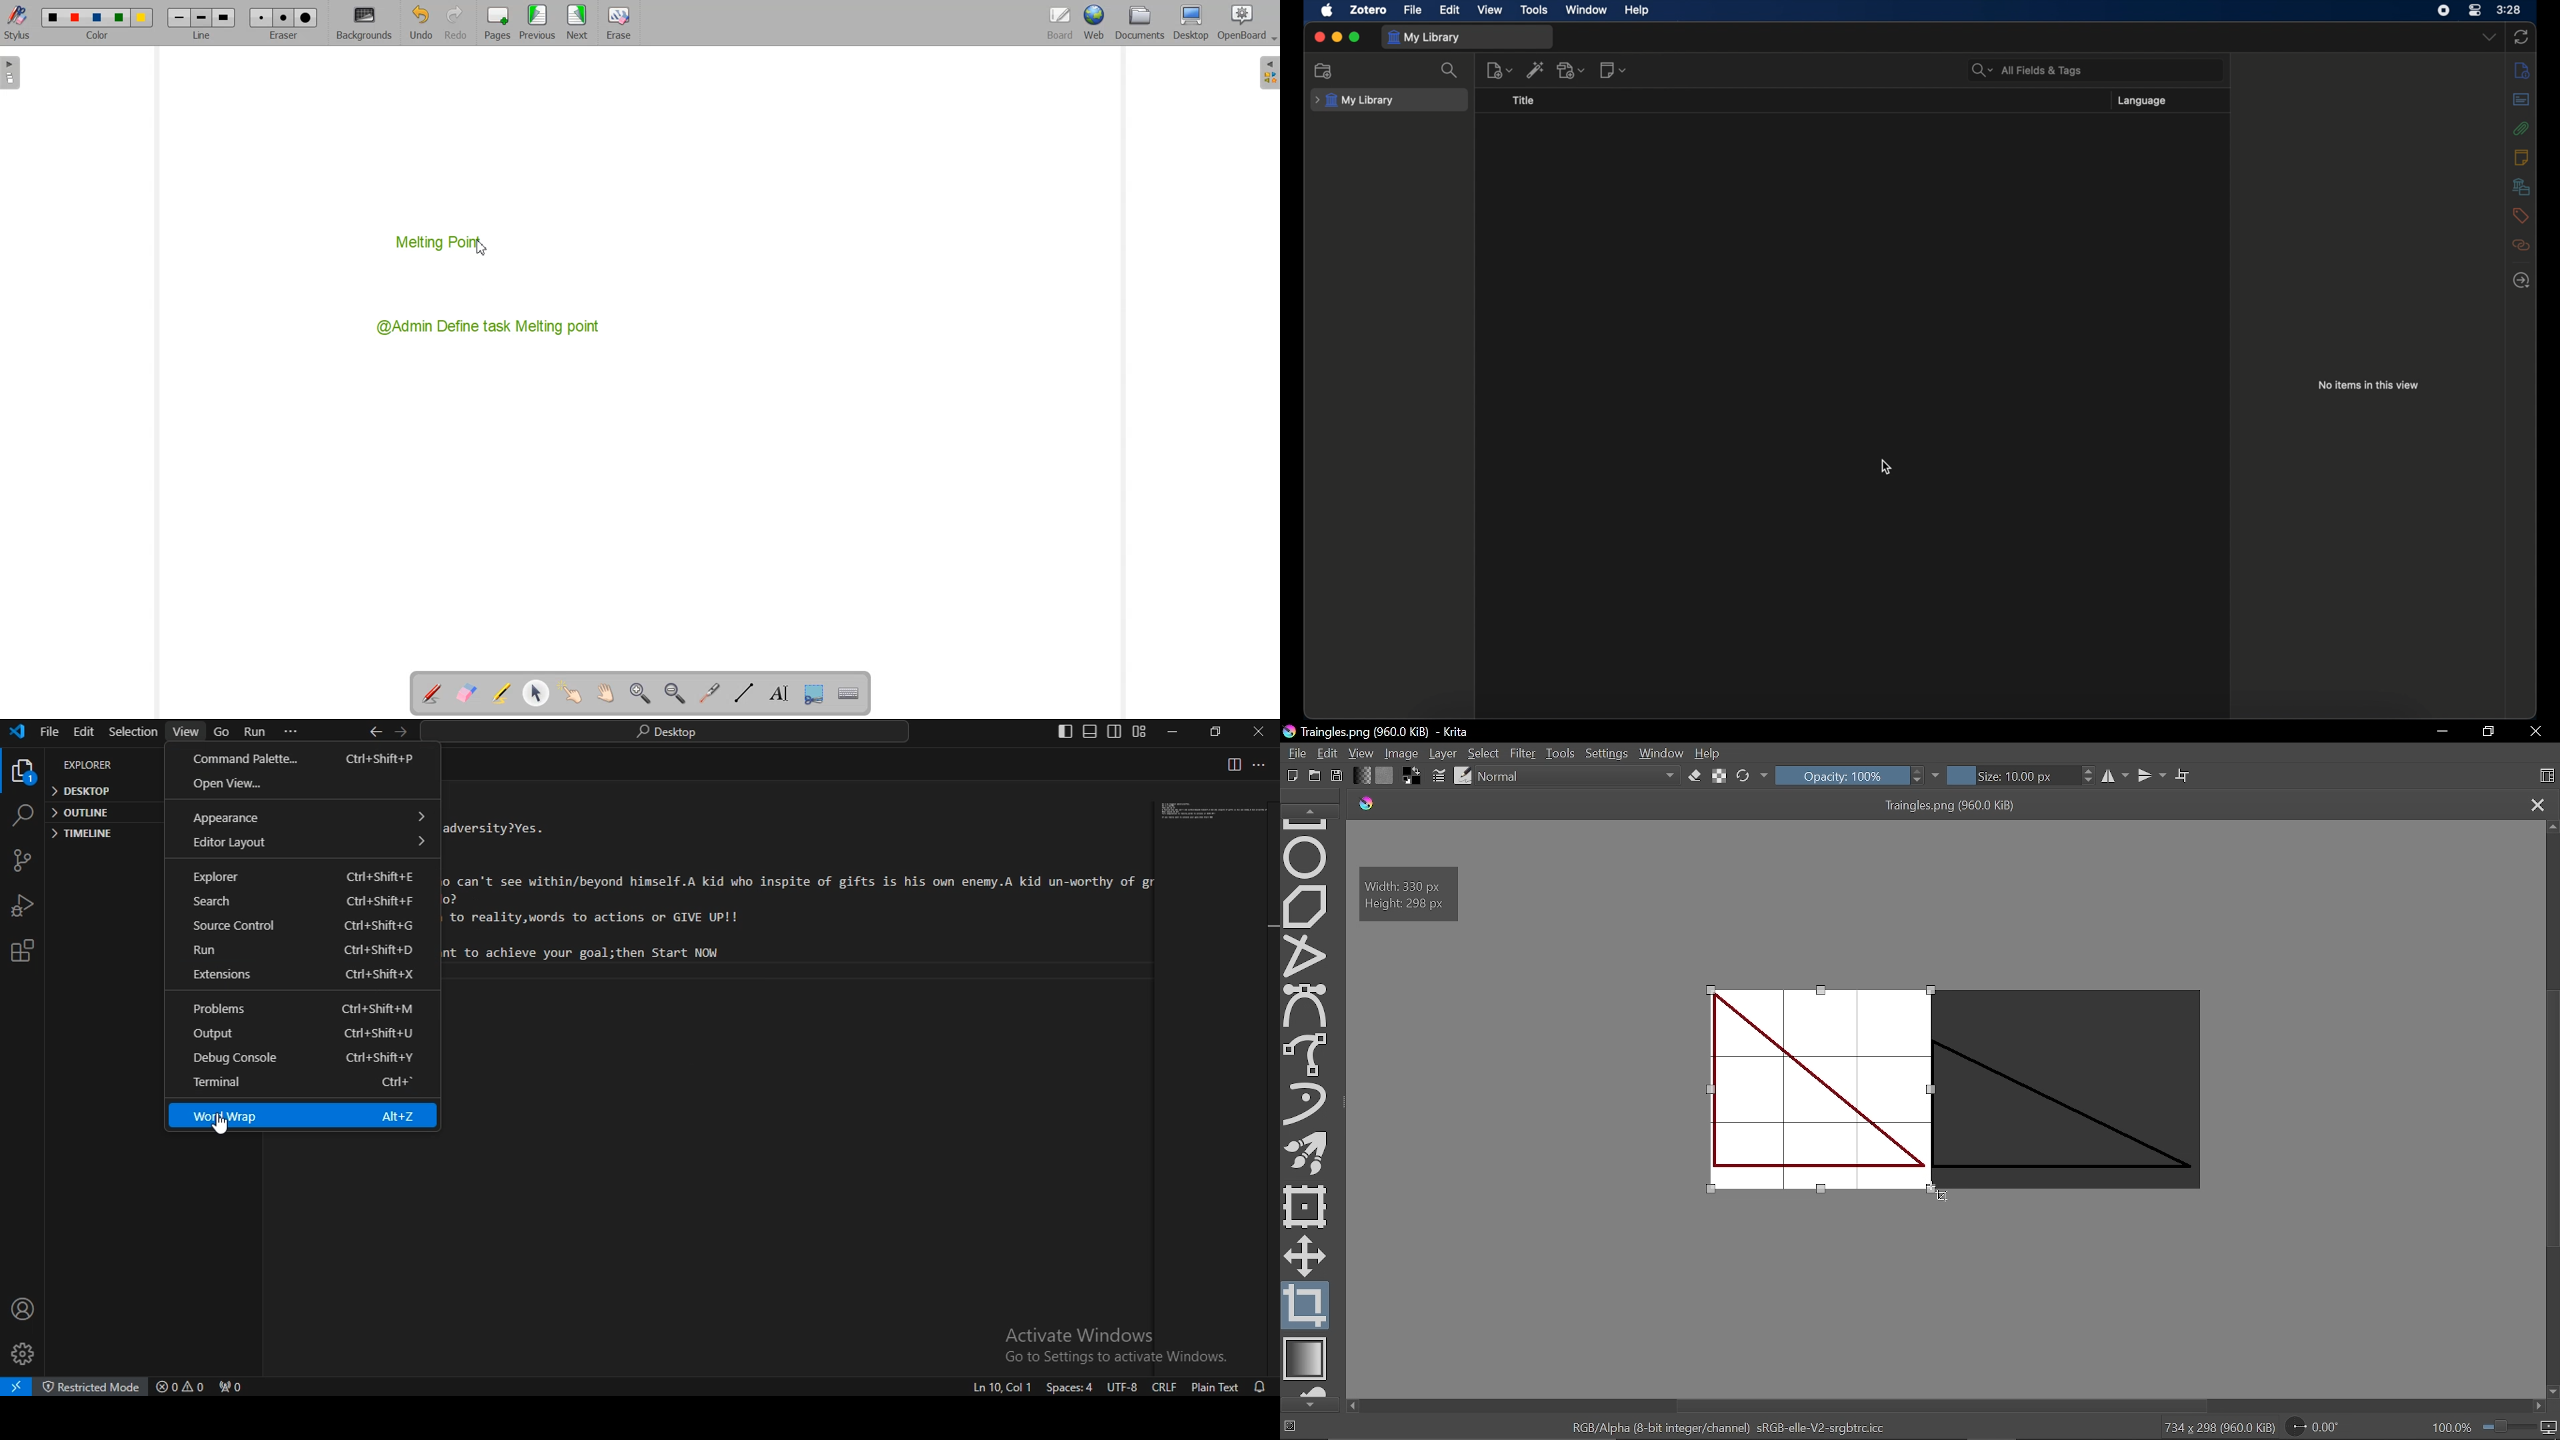  I want to click on add item by identifier, so click(1535, 69).